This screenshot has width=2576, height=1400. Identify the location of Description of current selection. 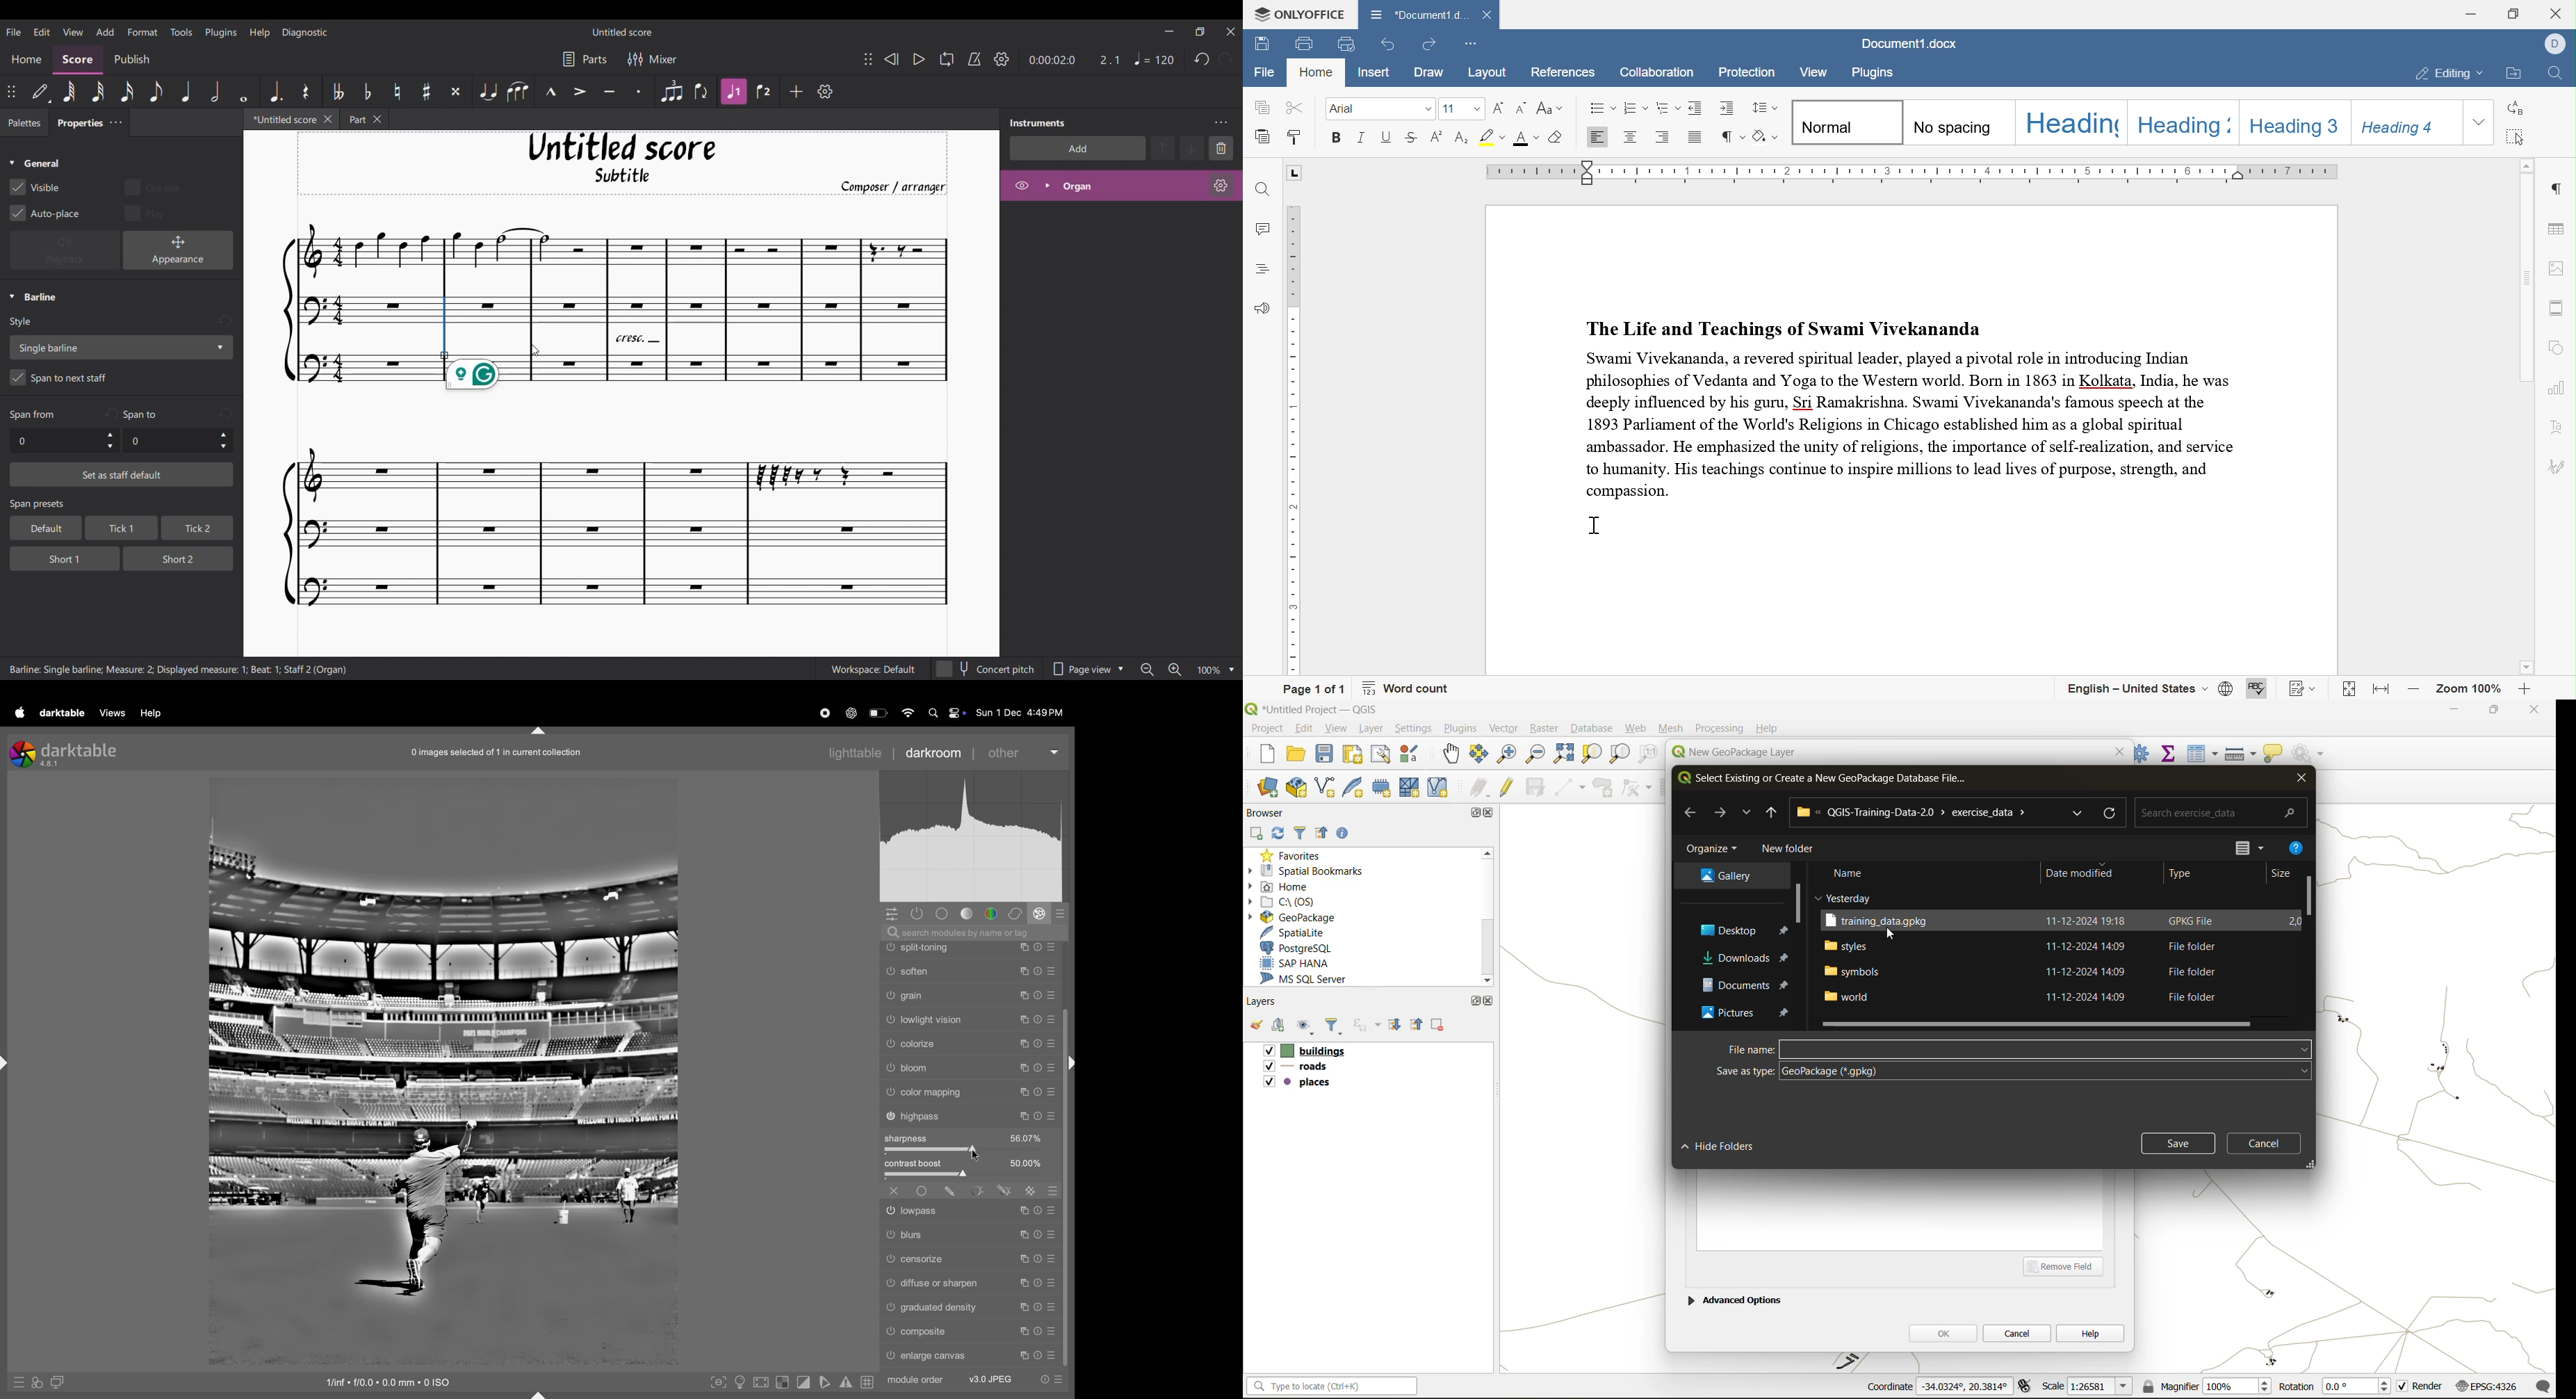
(179, 670).